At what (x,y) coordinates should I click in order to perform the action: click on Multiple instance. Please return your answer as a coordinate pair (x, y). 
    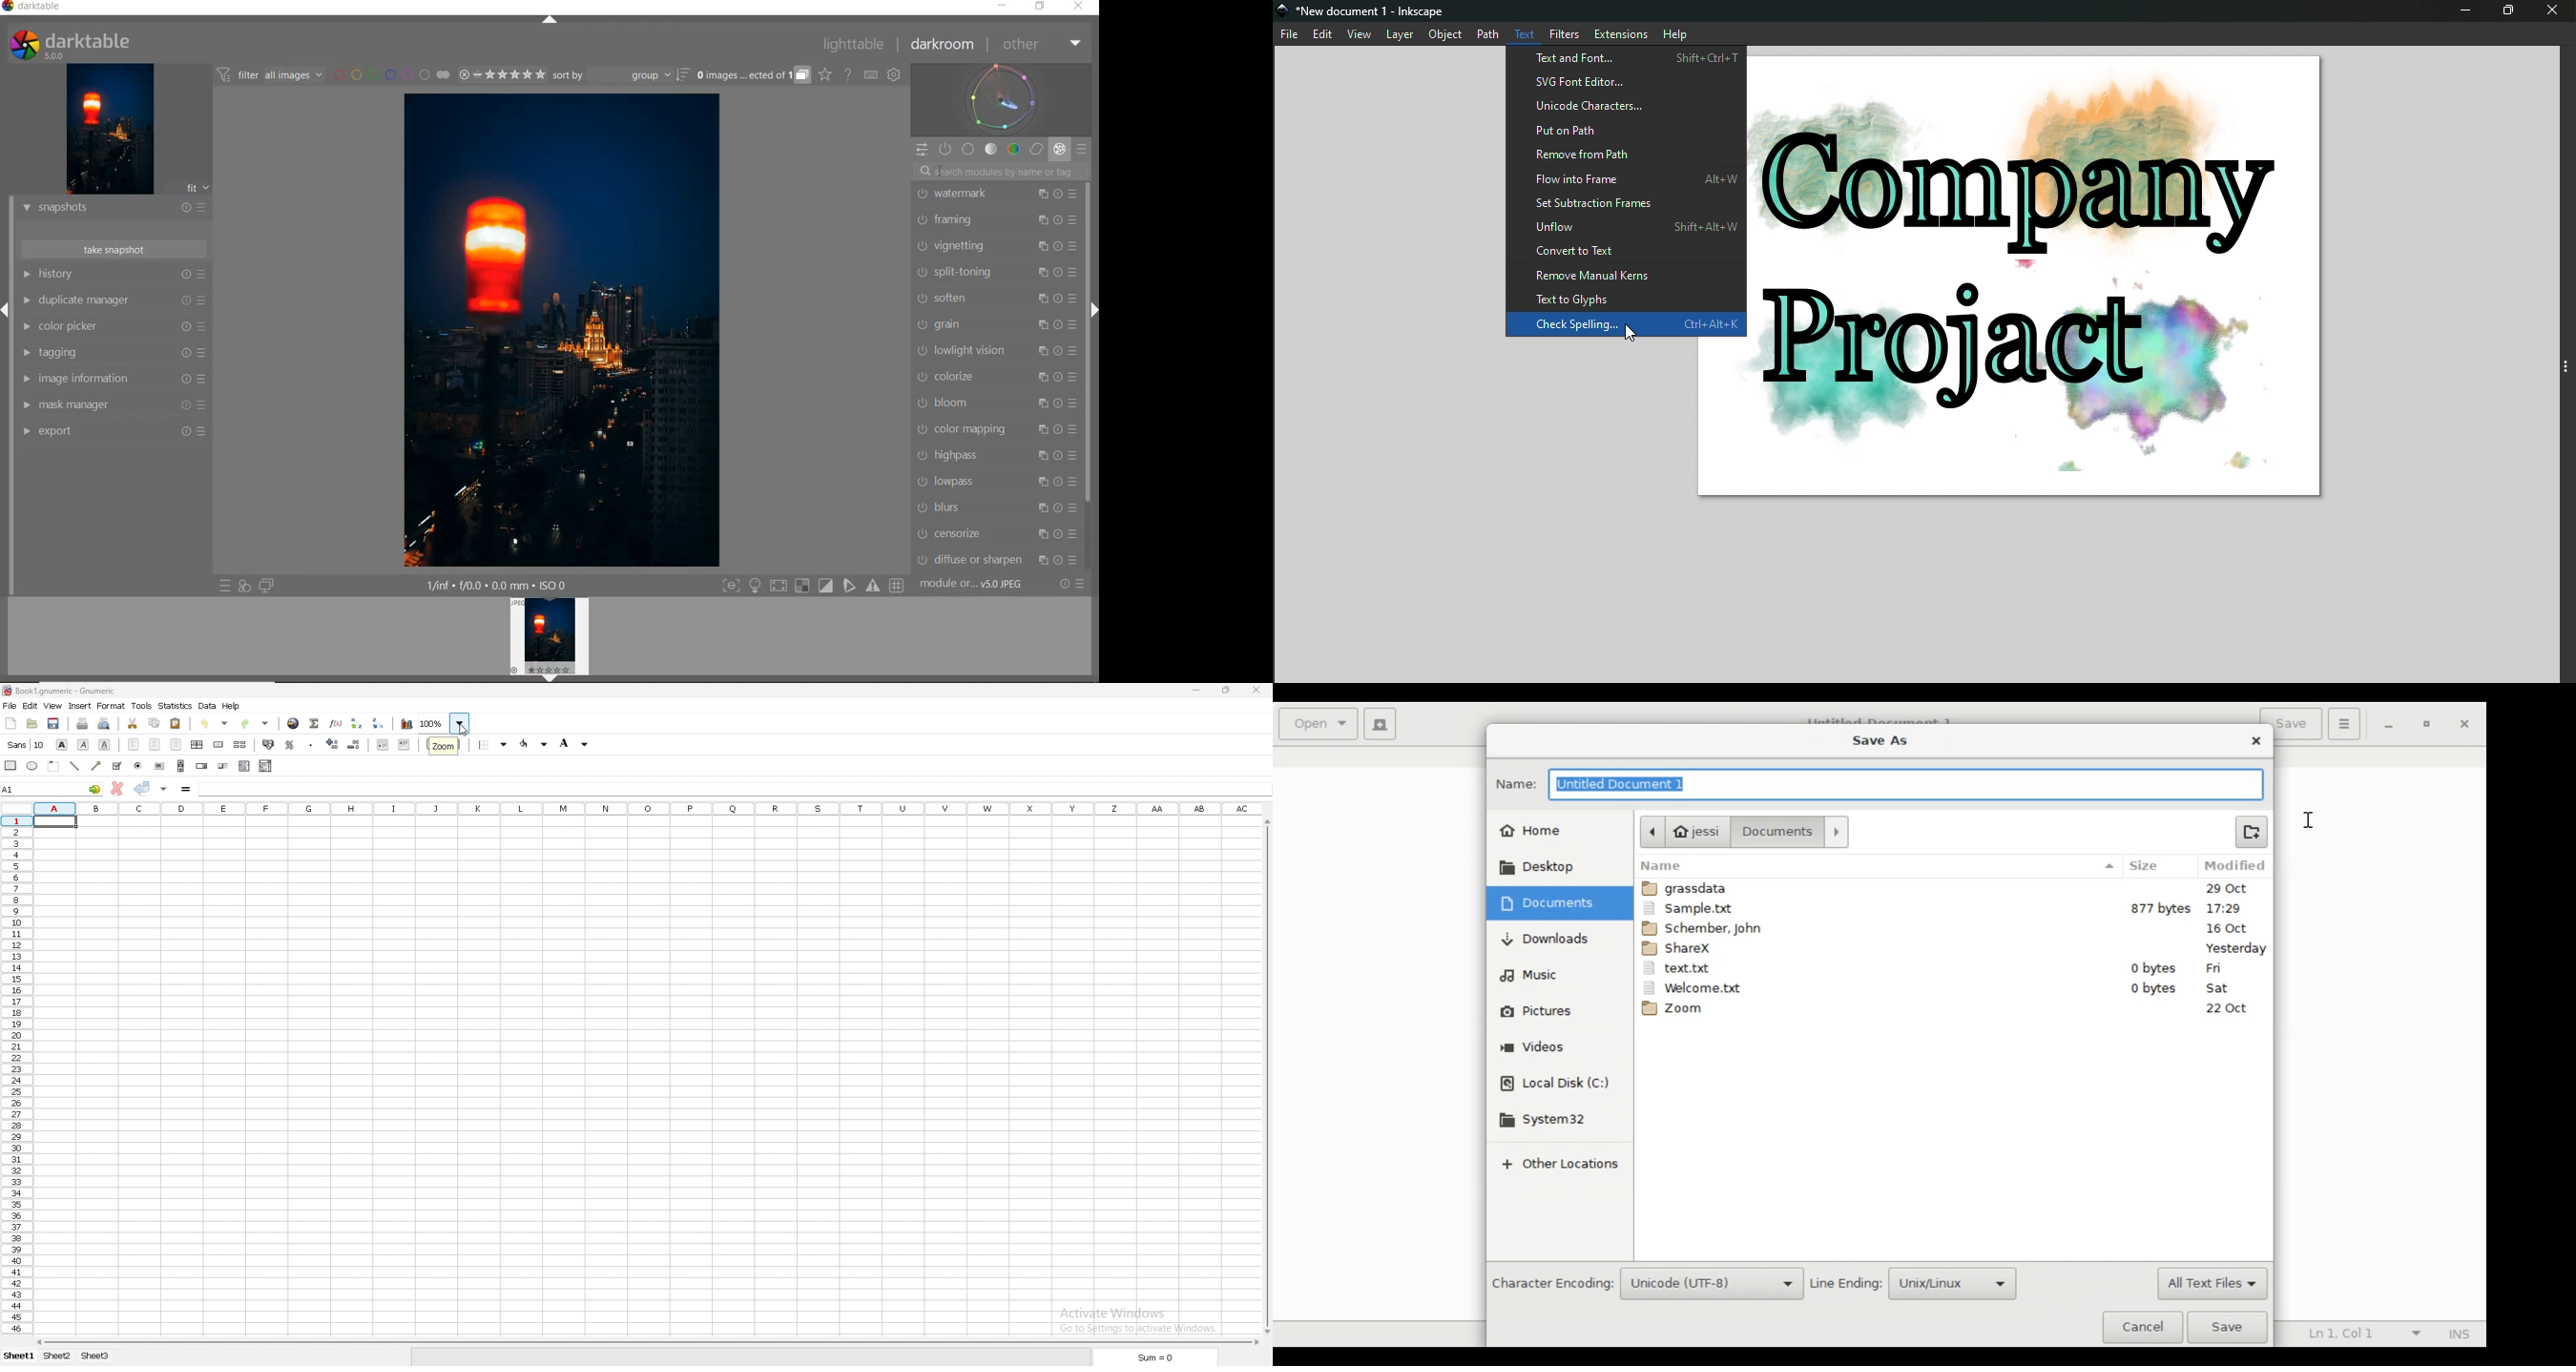
    Looking at the image, I should click on (1036, 508).